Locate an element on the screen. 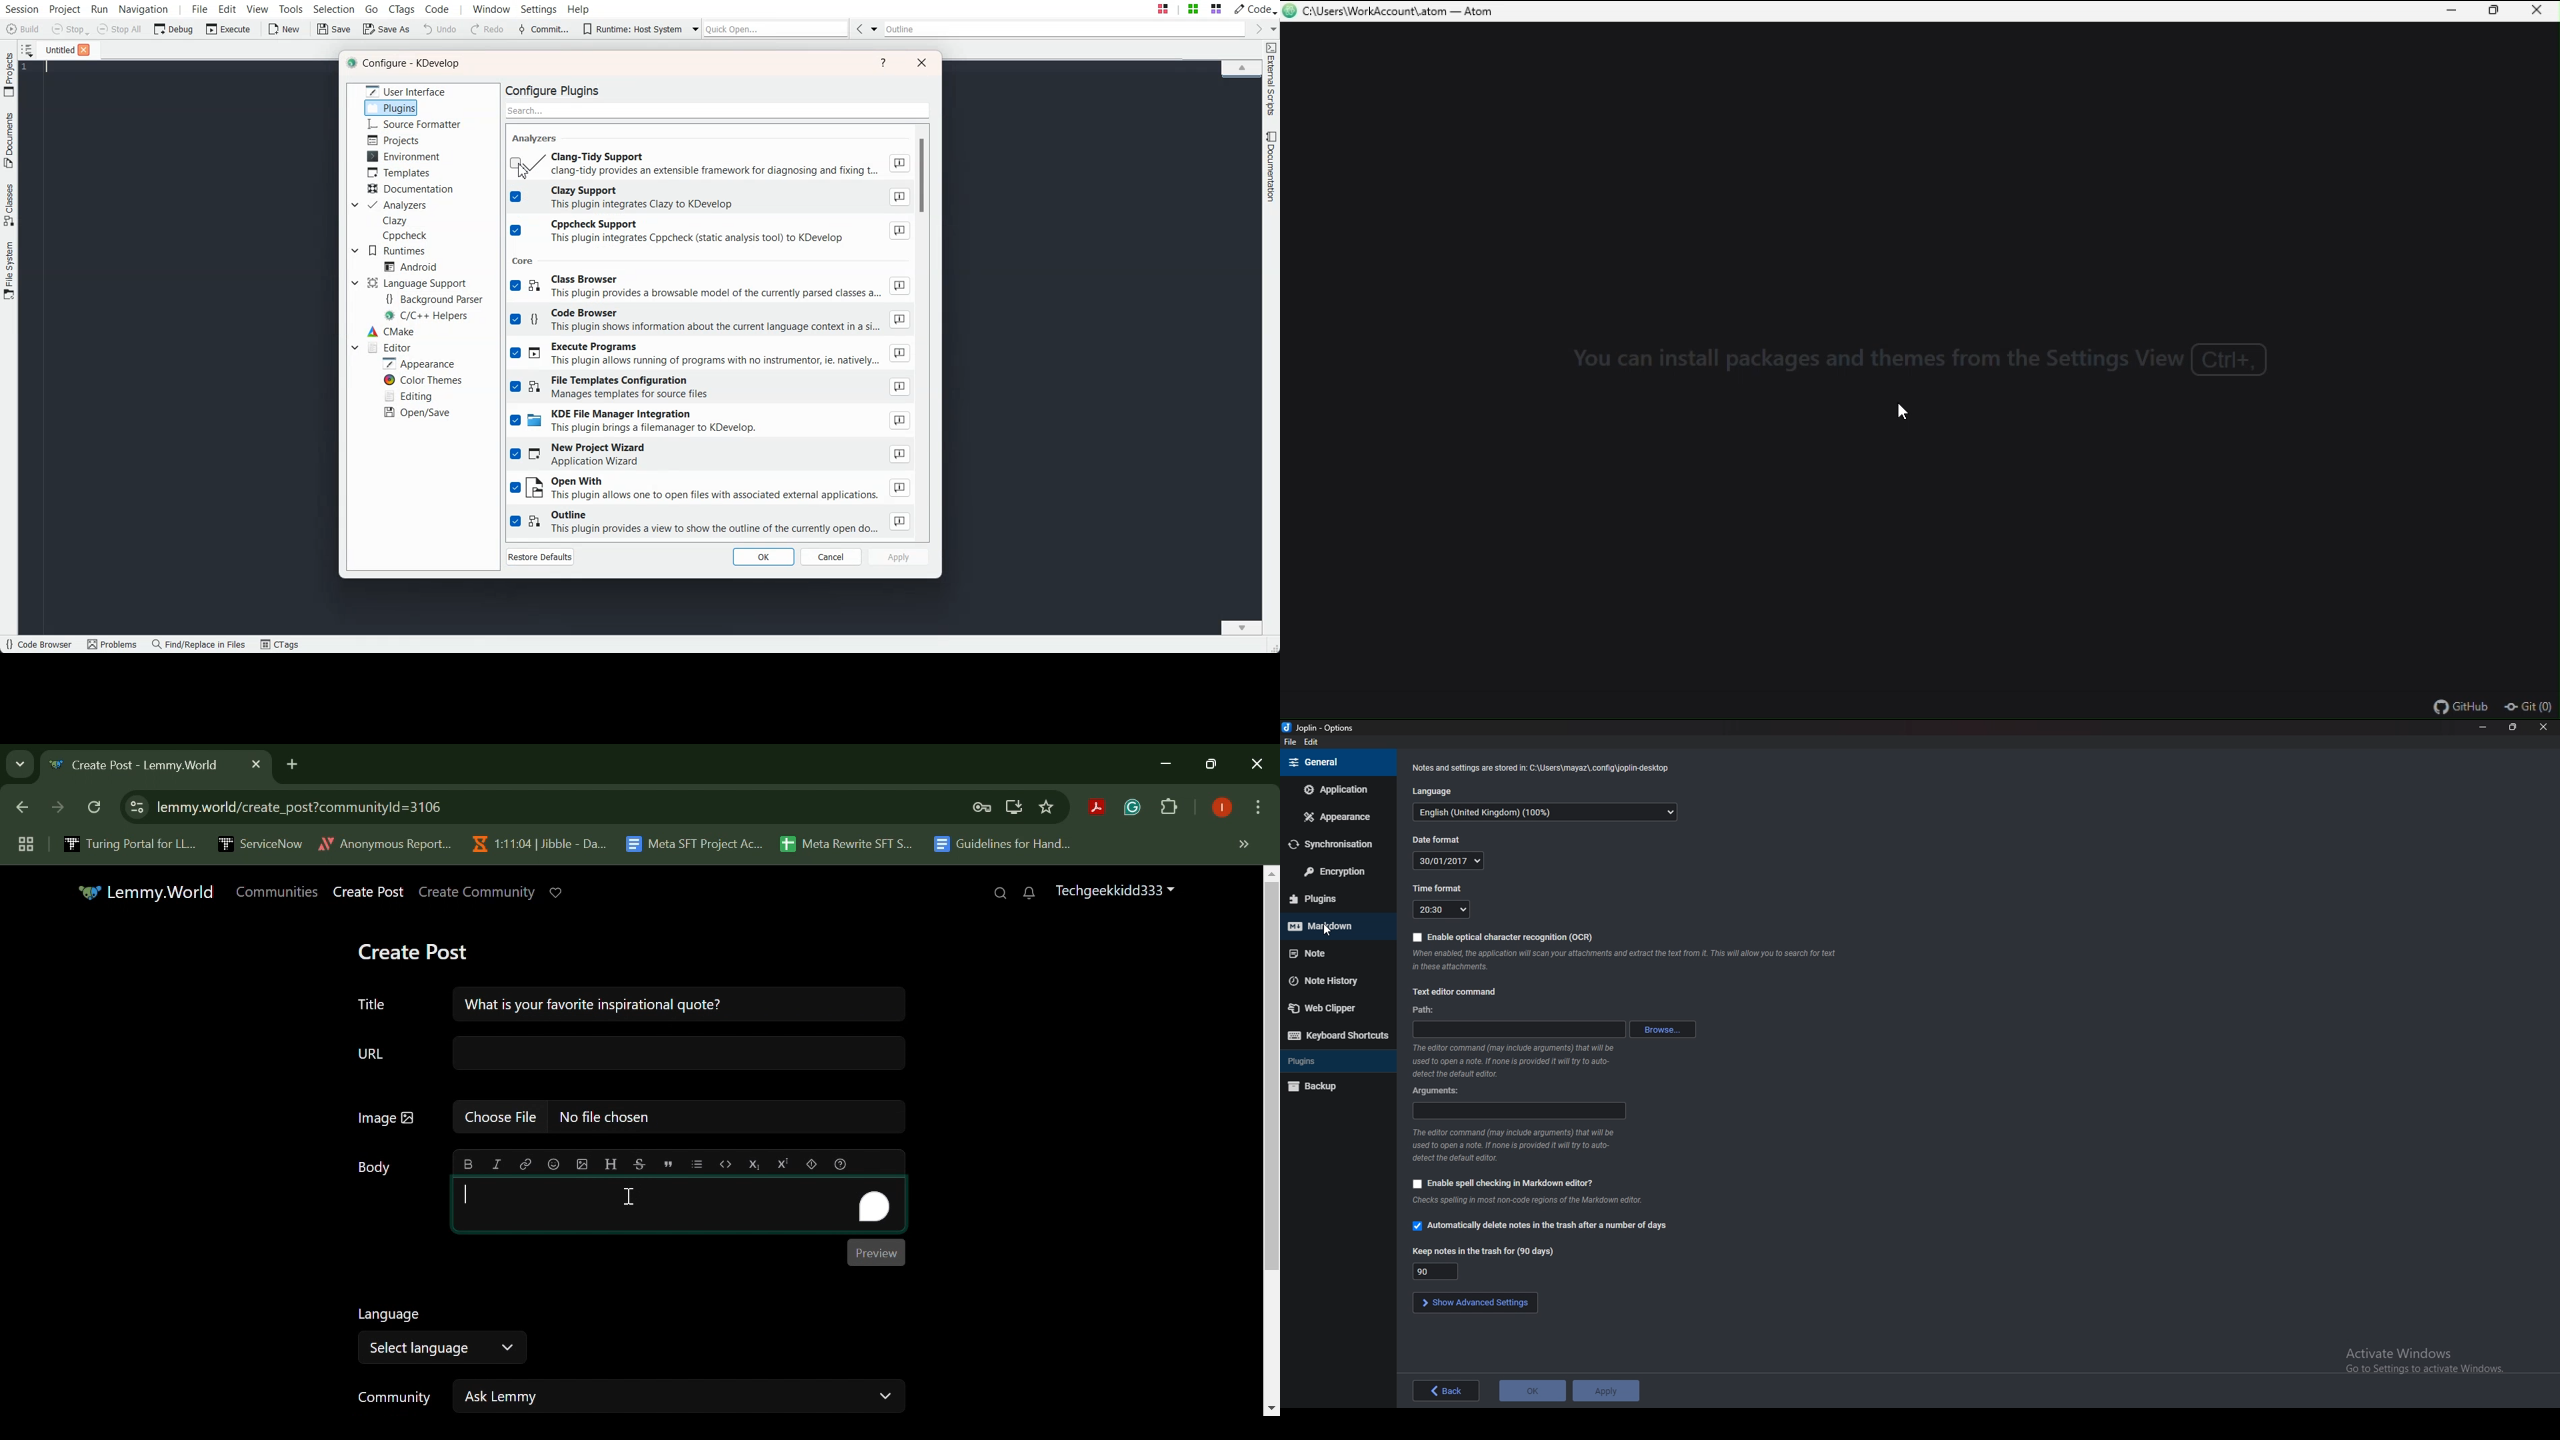  Checks spelling in most non-code regions of the Markdown editor. is located at coordinates (1527, 1202).